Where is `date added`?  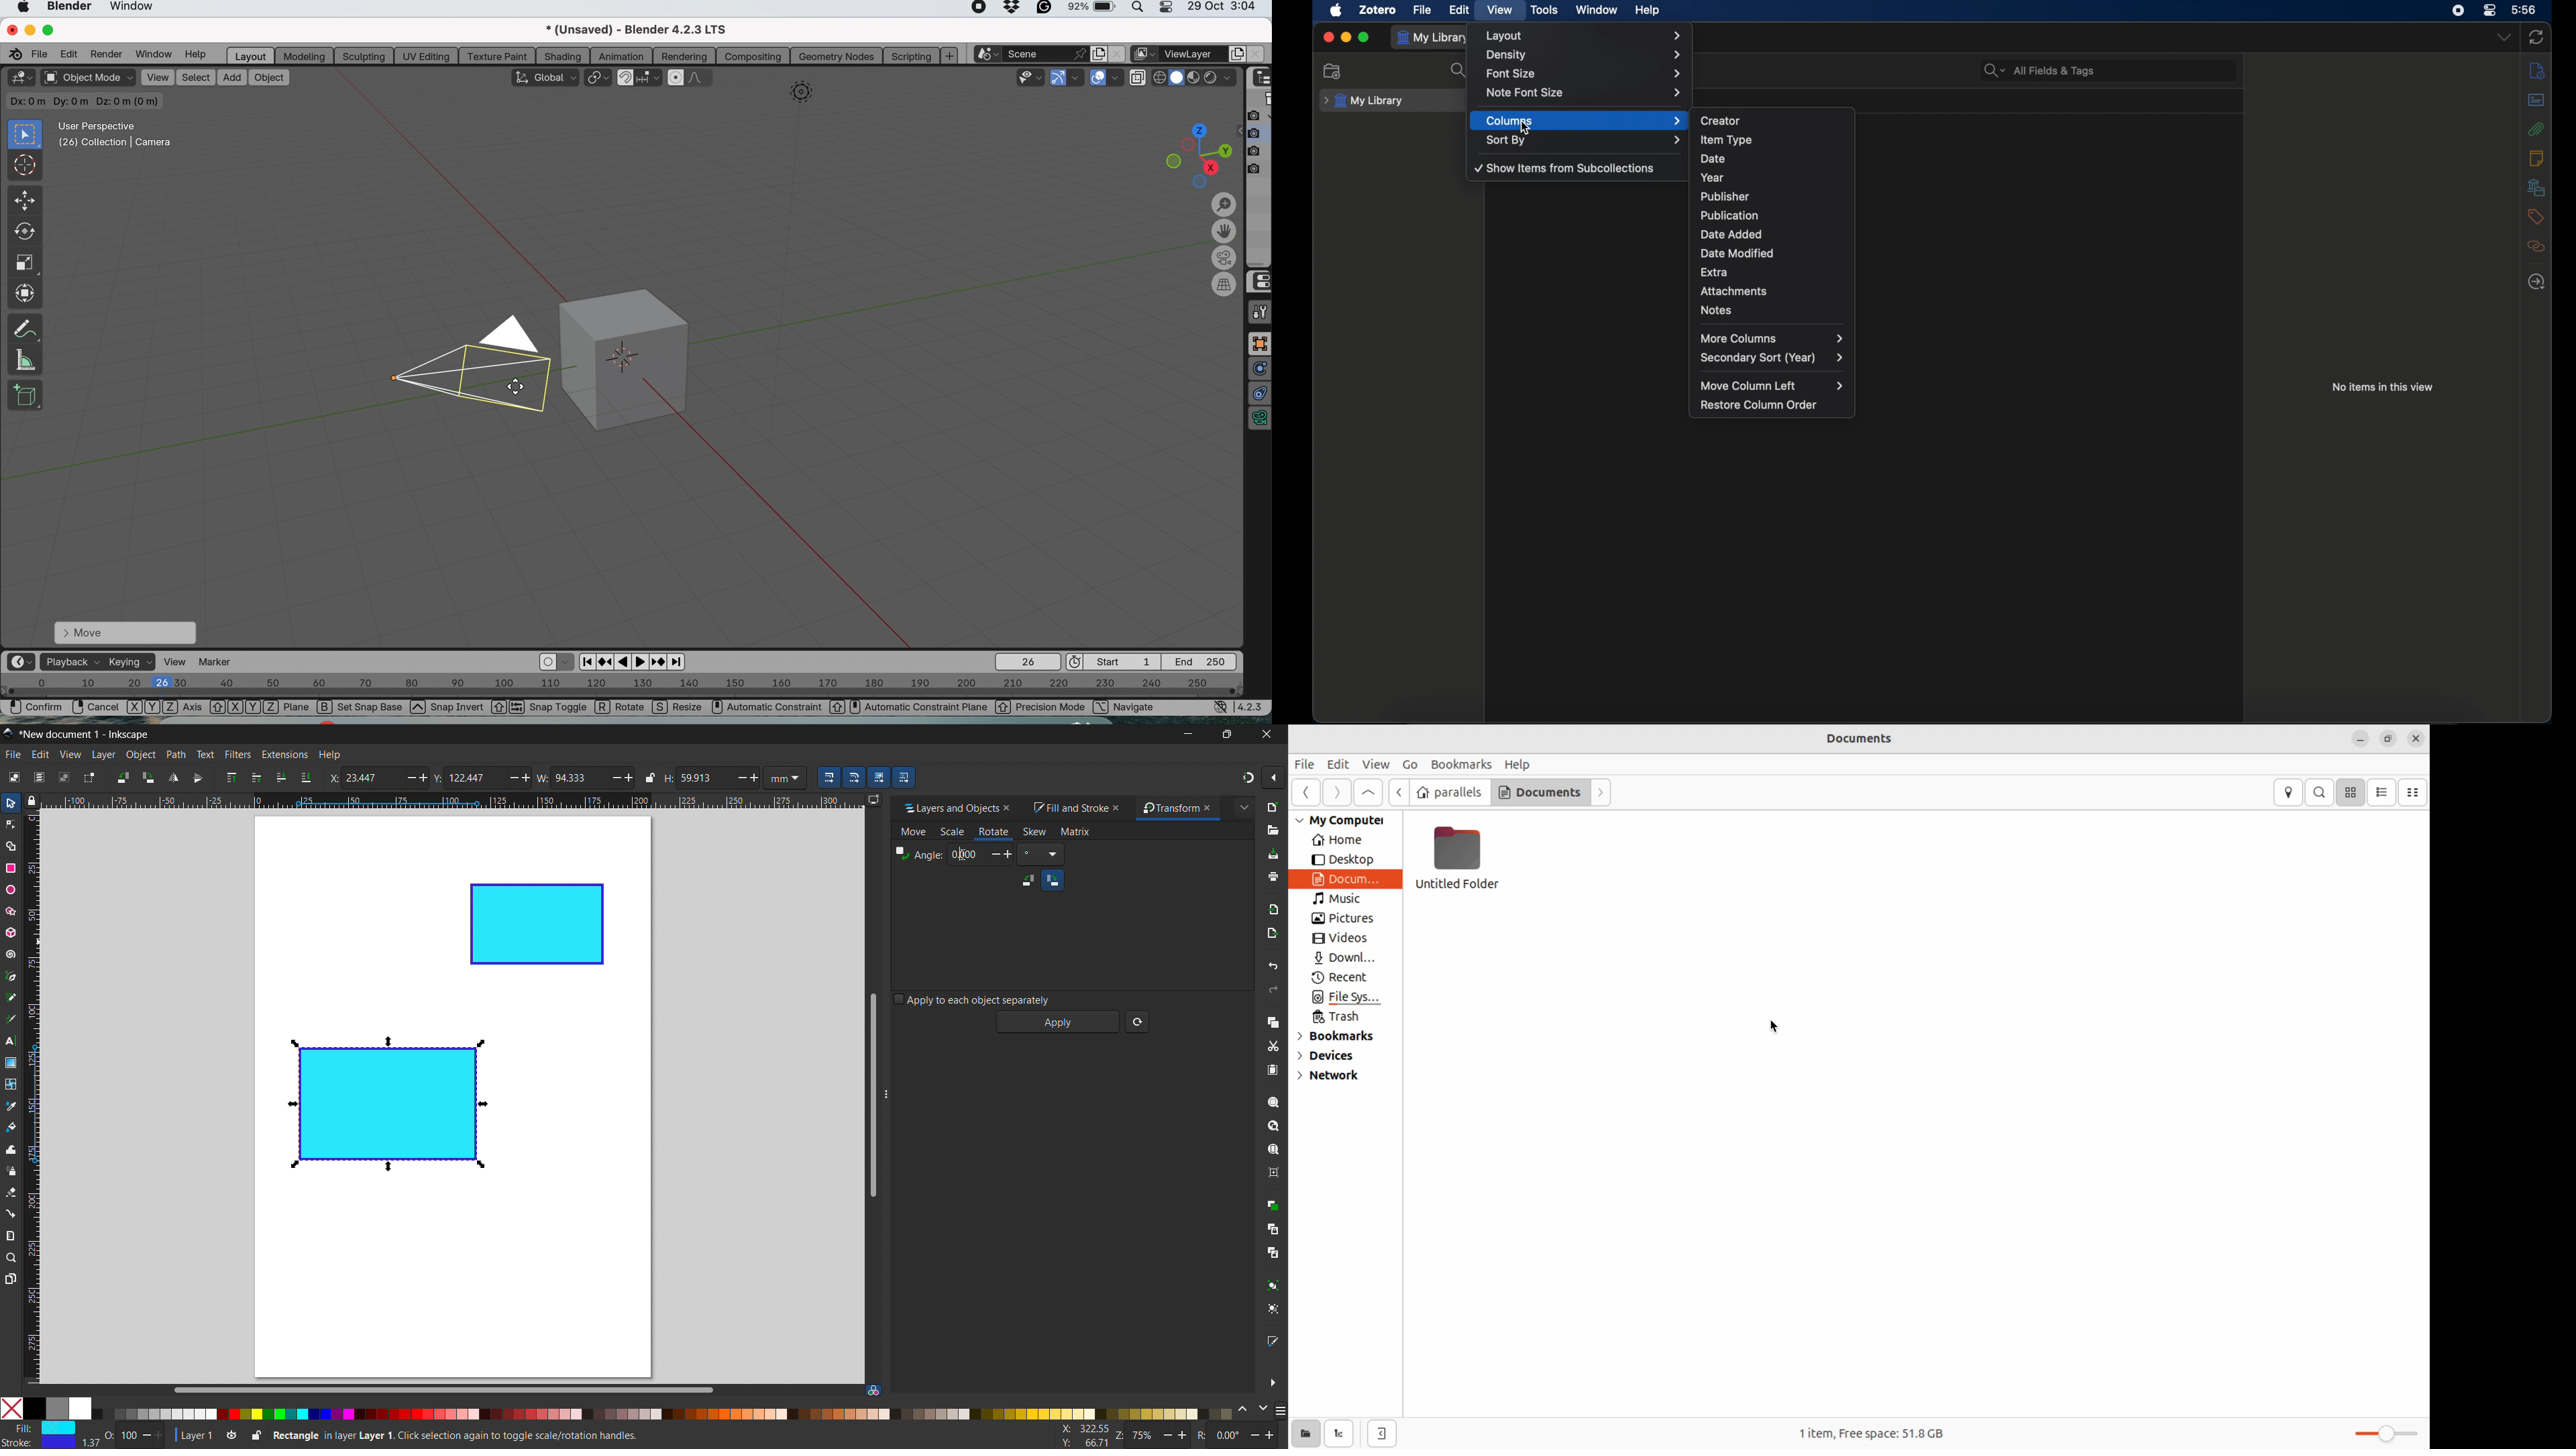
date added is located at coordinates (1776, 233).